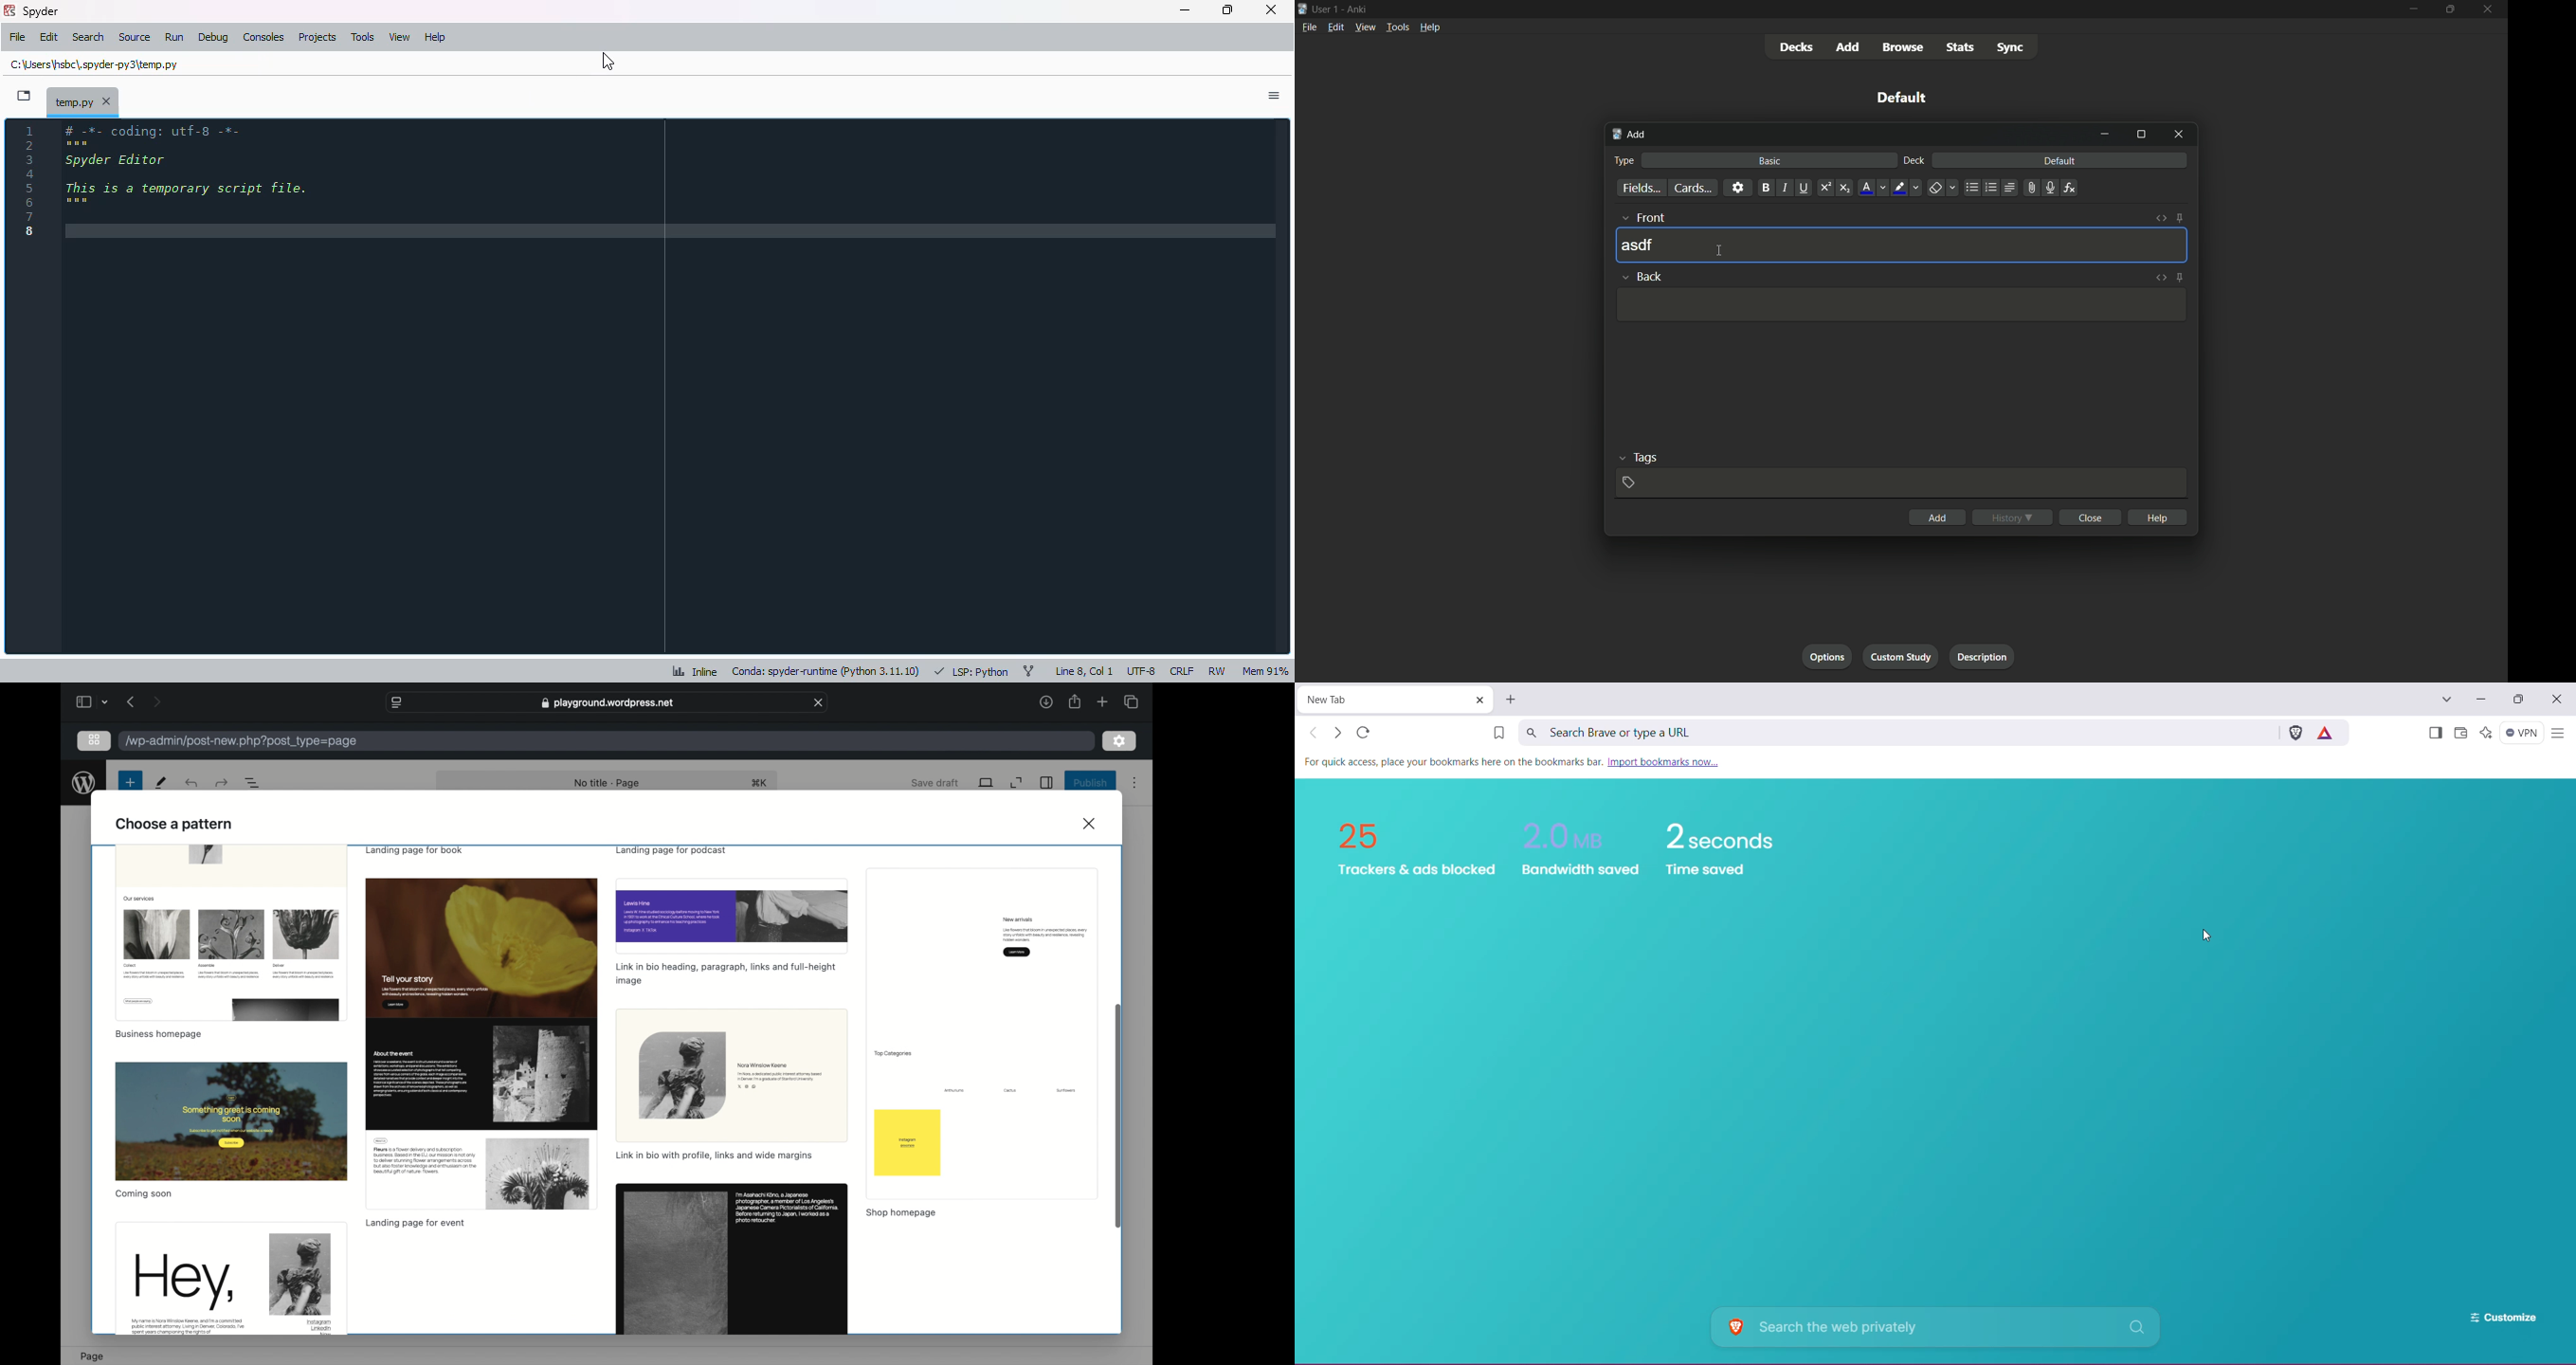 This screenshot has height=1372, width=2576. I want to click on choose pattern, so click(174, 824).